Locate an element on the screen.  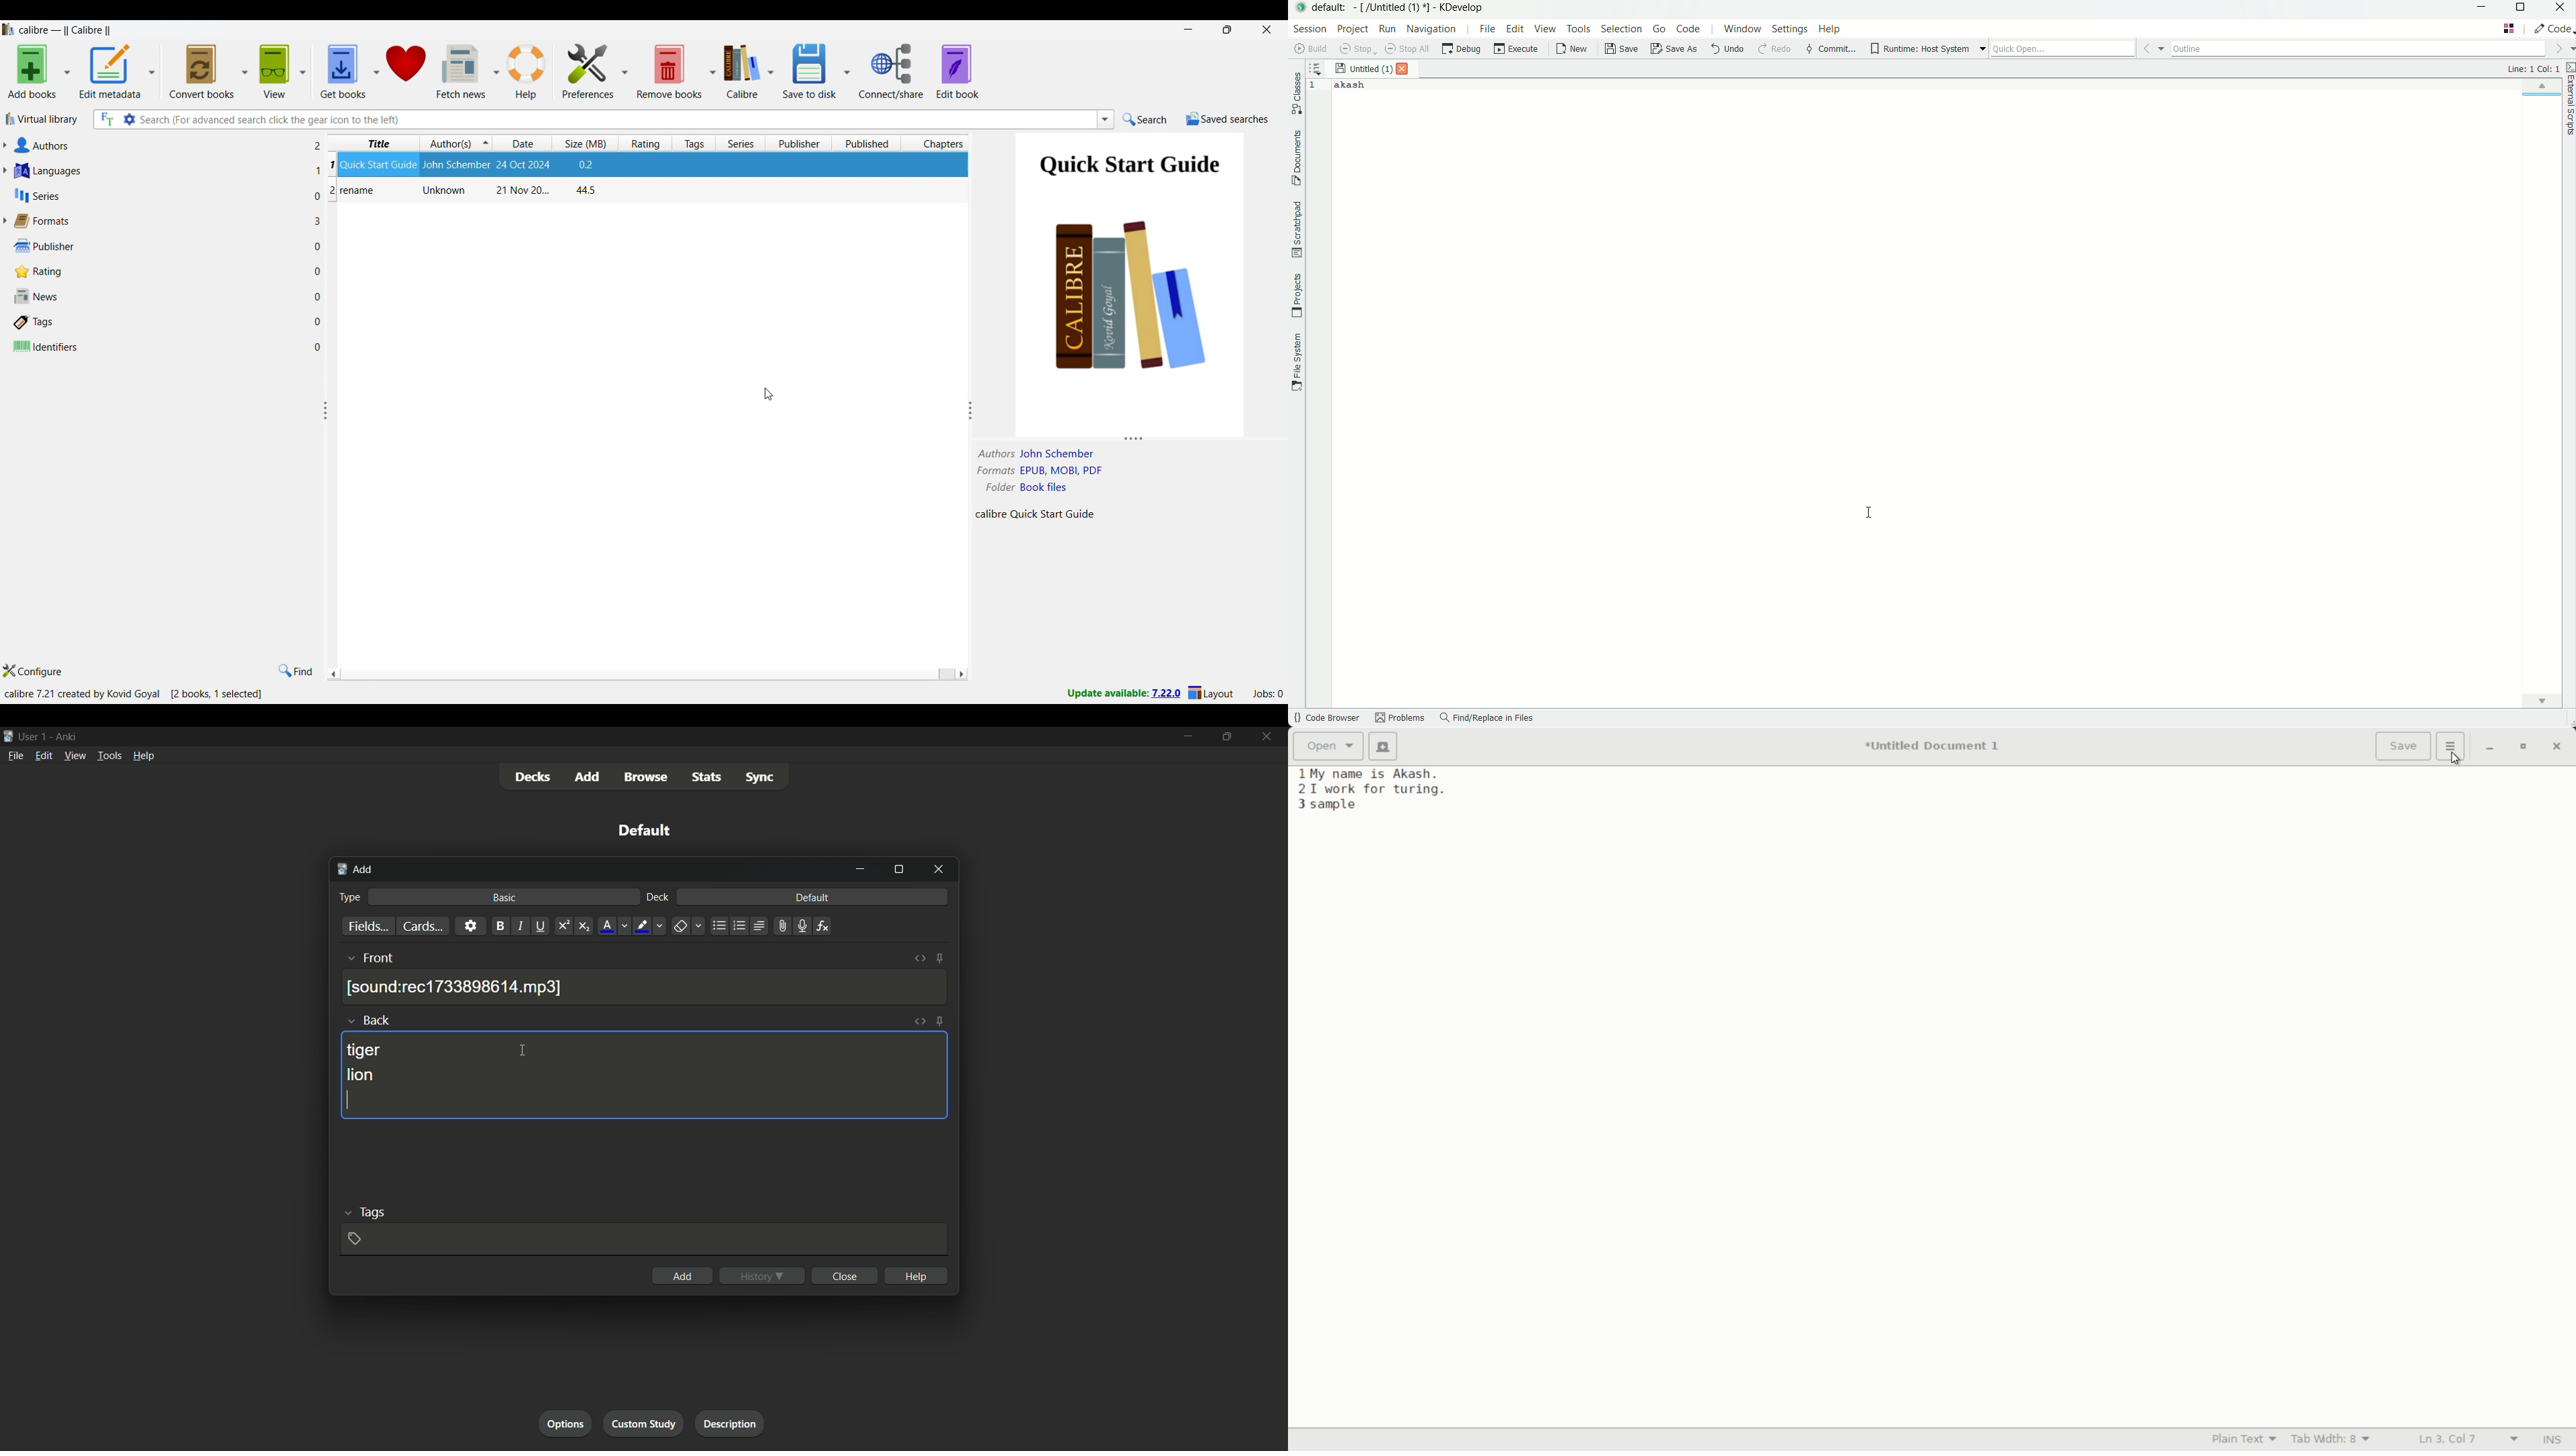
browse is located at coordinates (649, 777).